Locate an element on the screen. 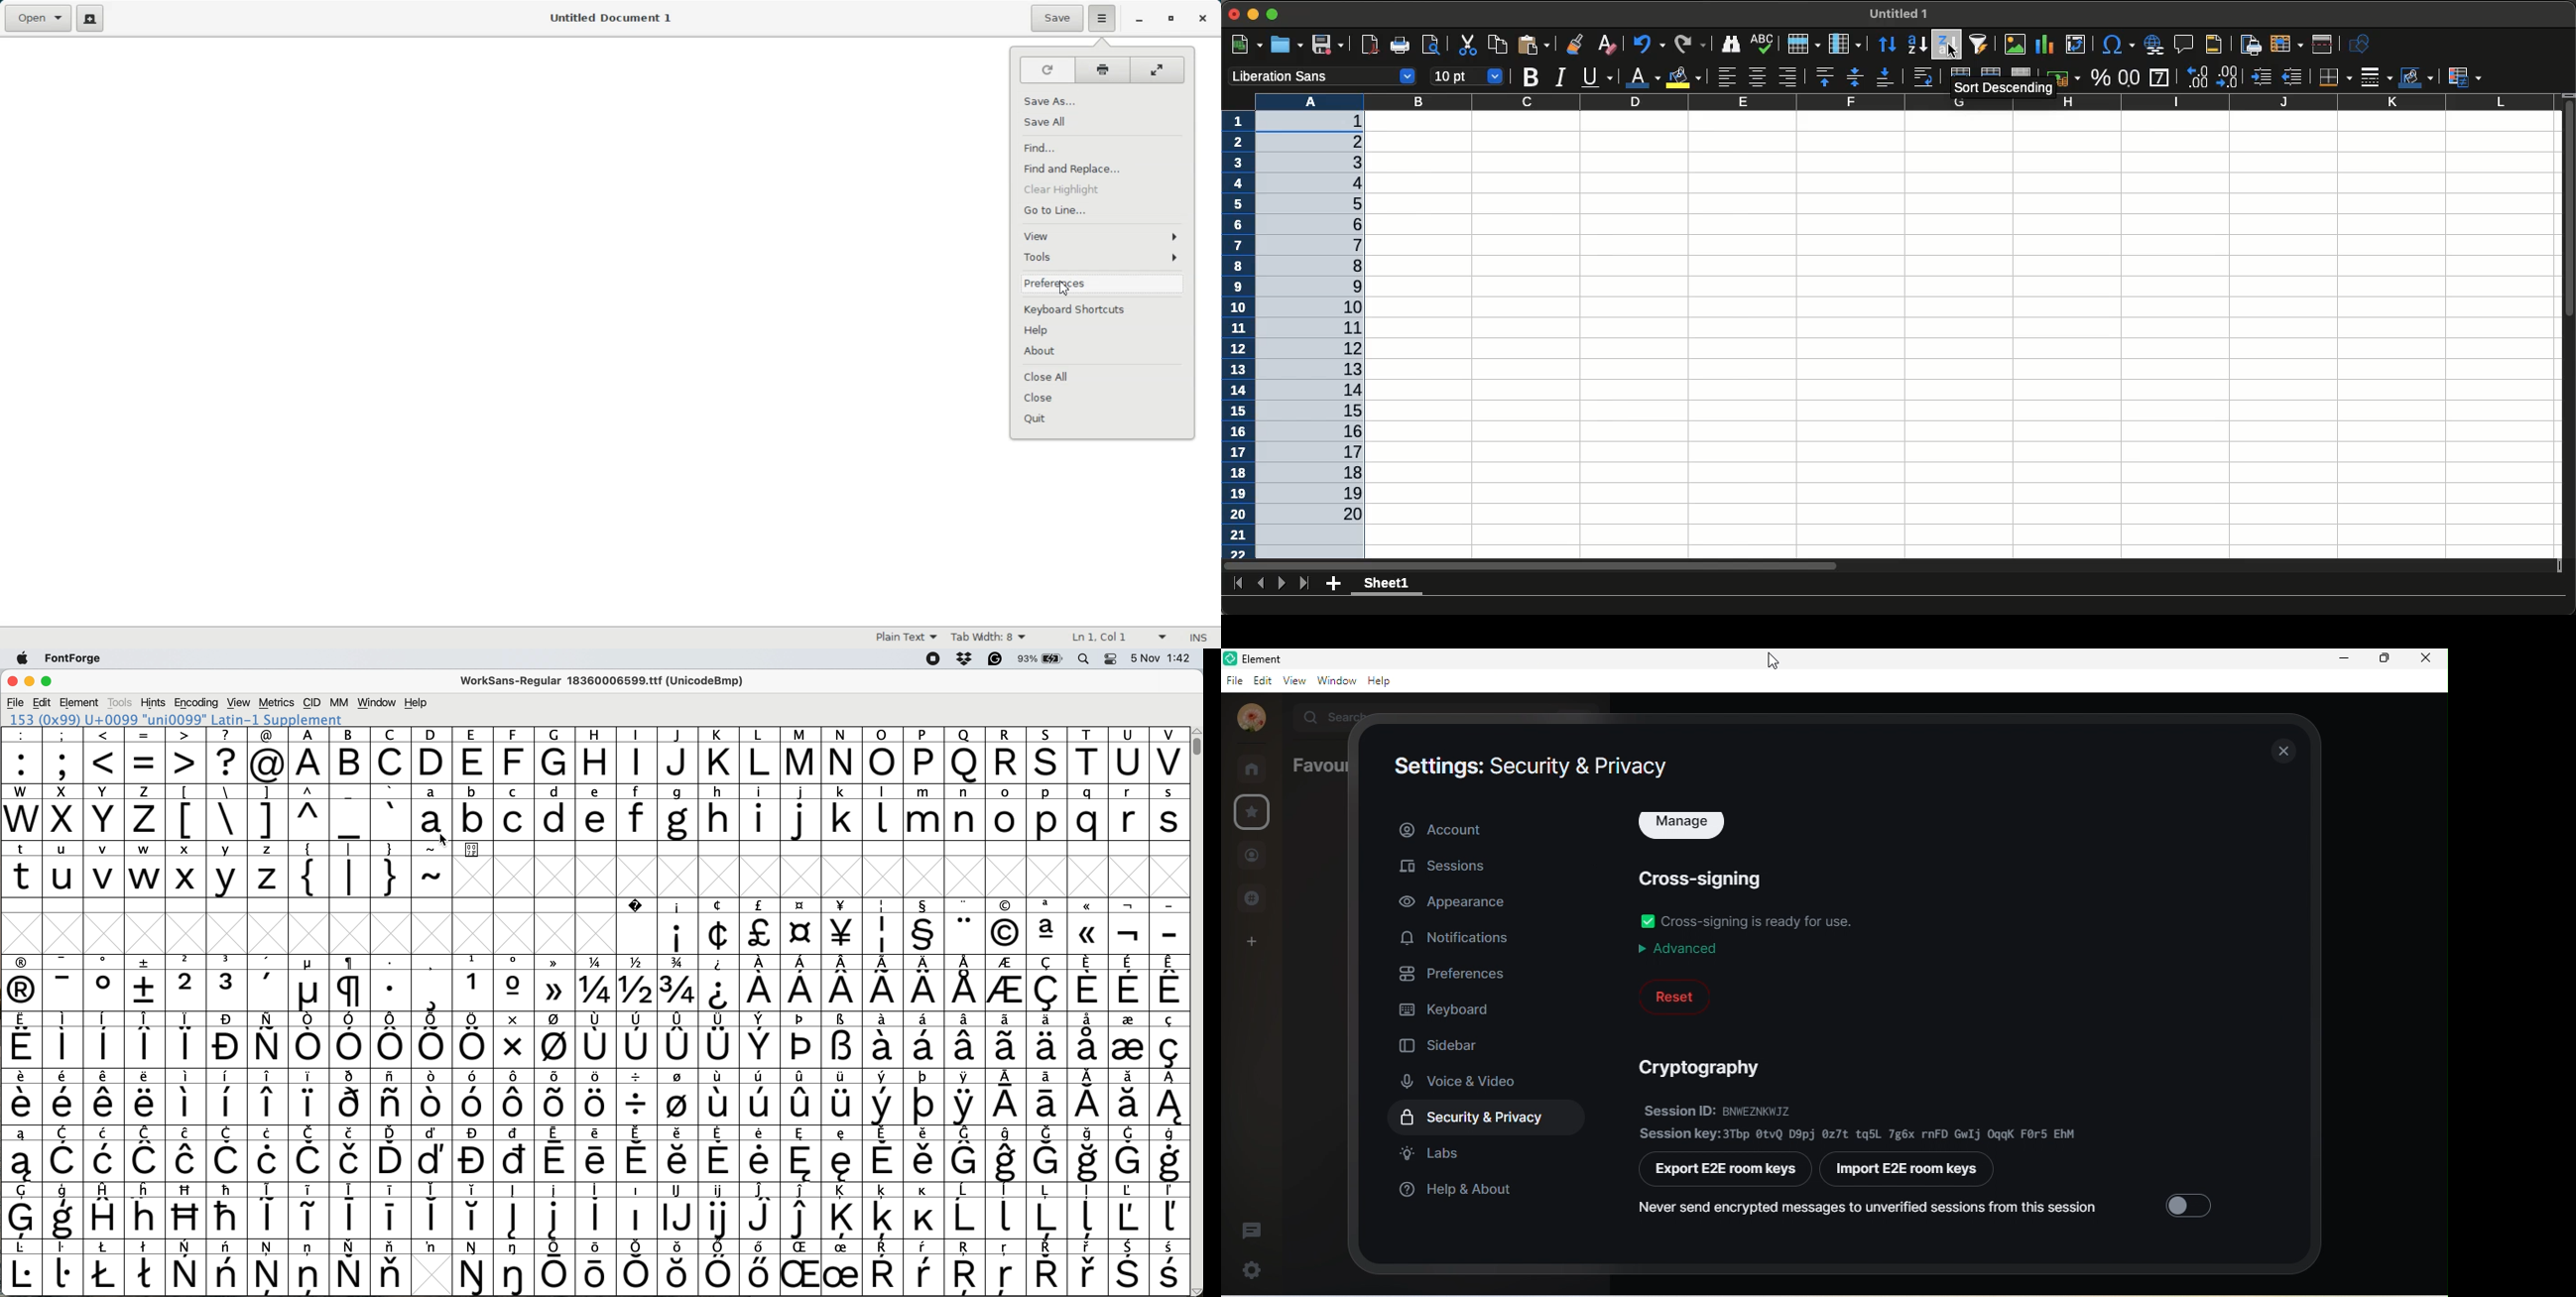 This screenshot has height=1316, width=2576. 15 is located at coordinates (1347, 410).